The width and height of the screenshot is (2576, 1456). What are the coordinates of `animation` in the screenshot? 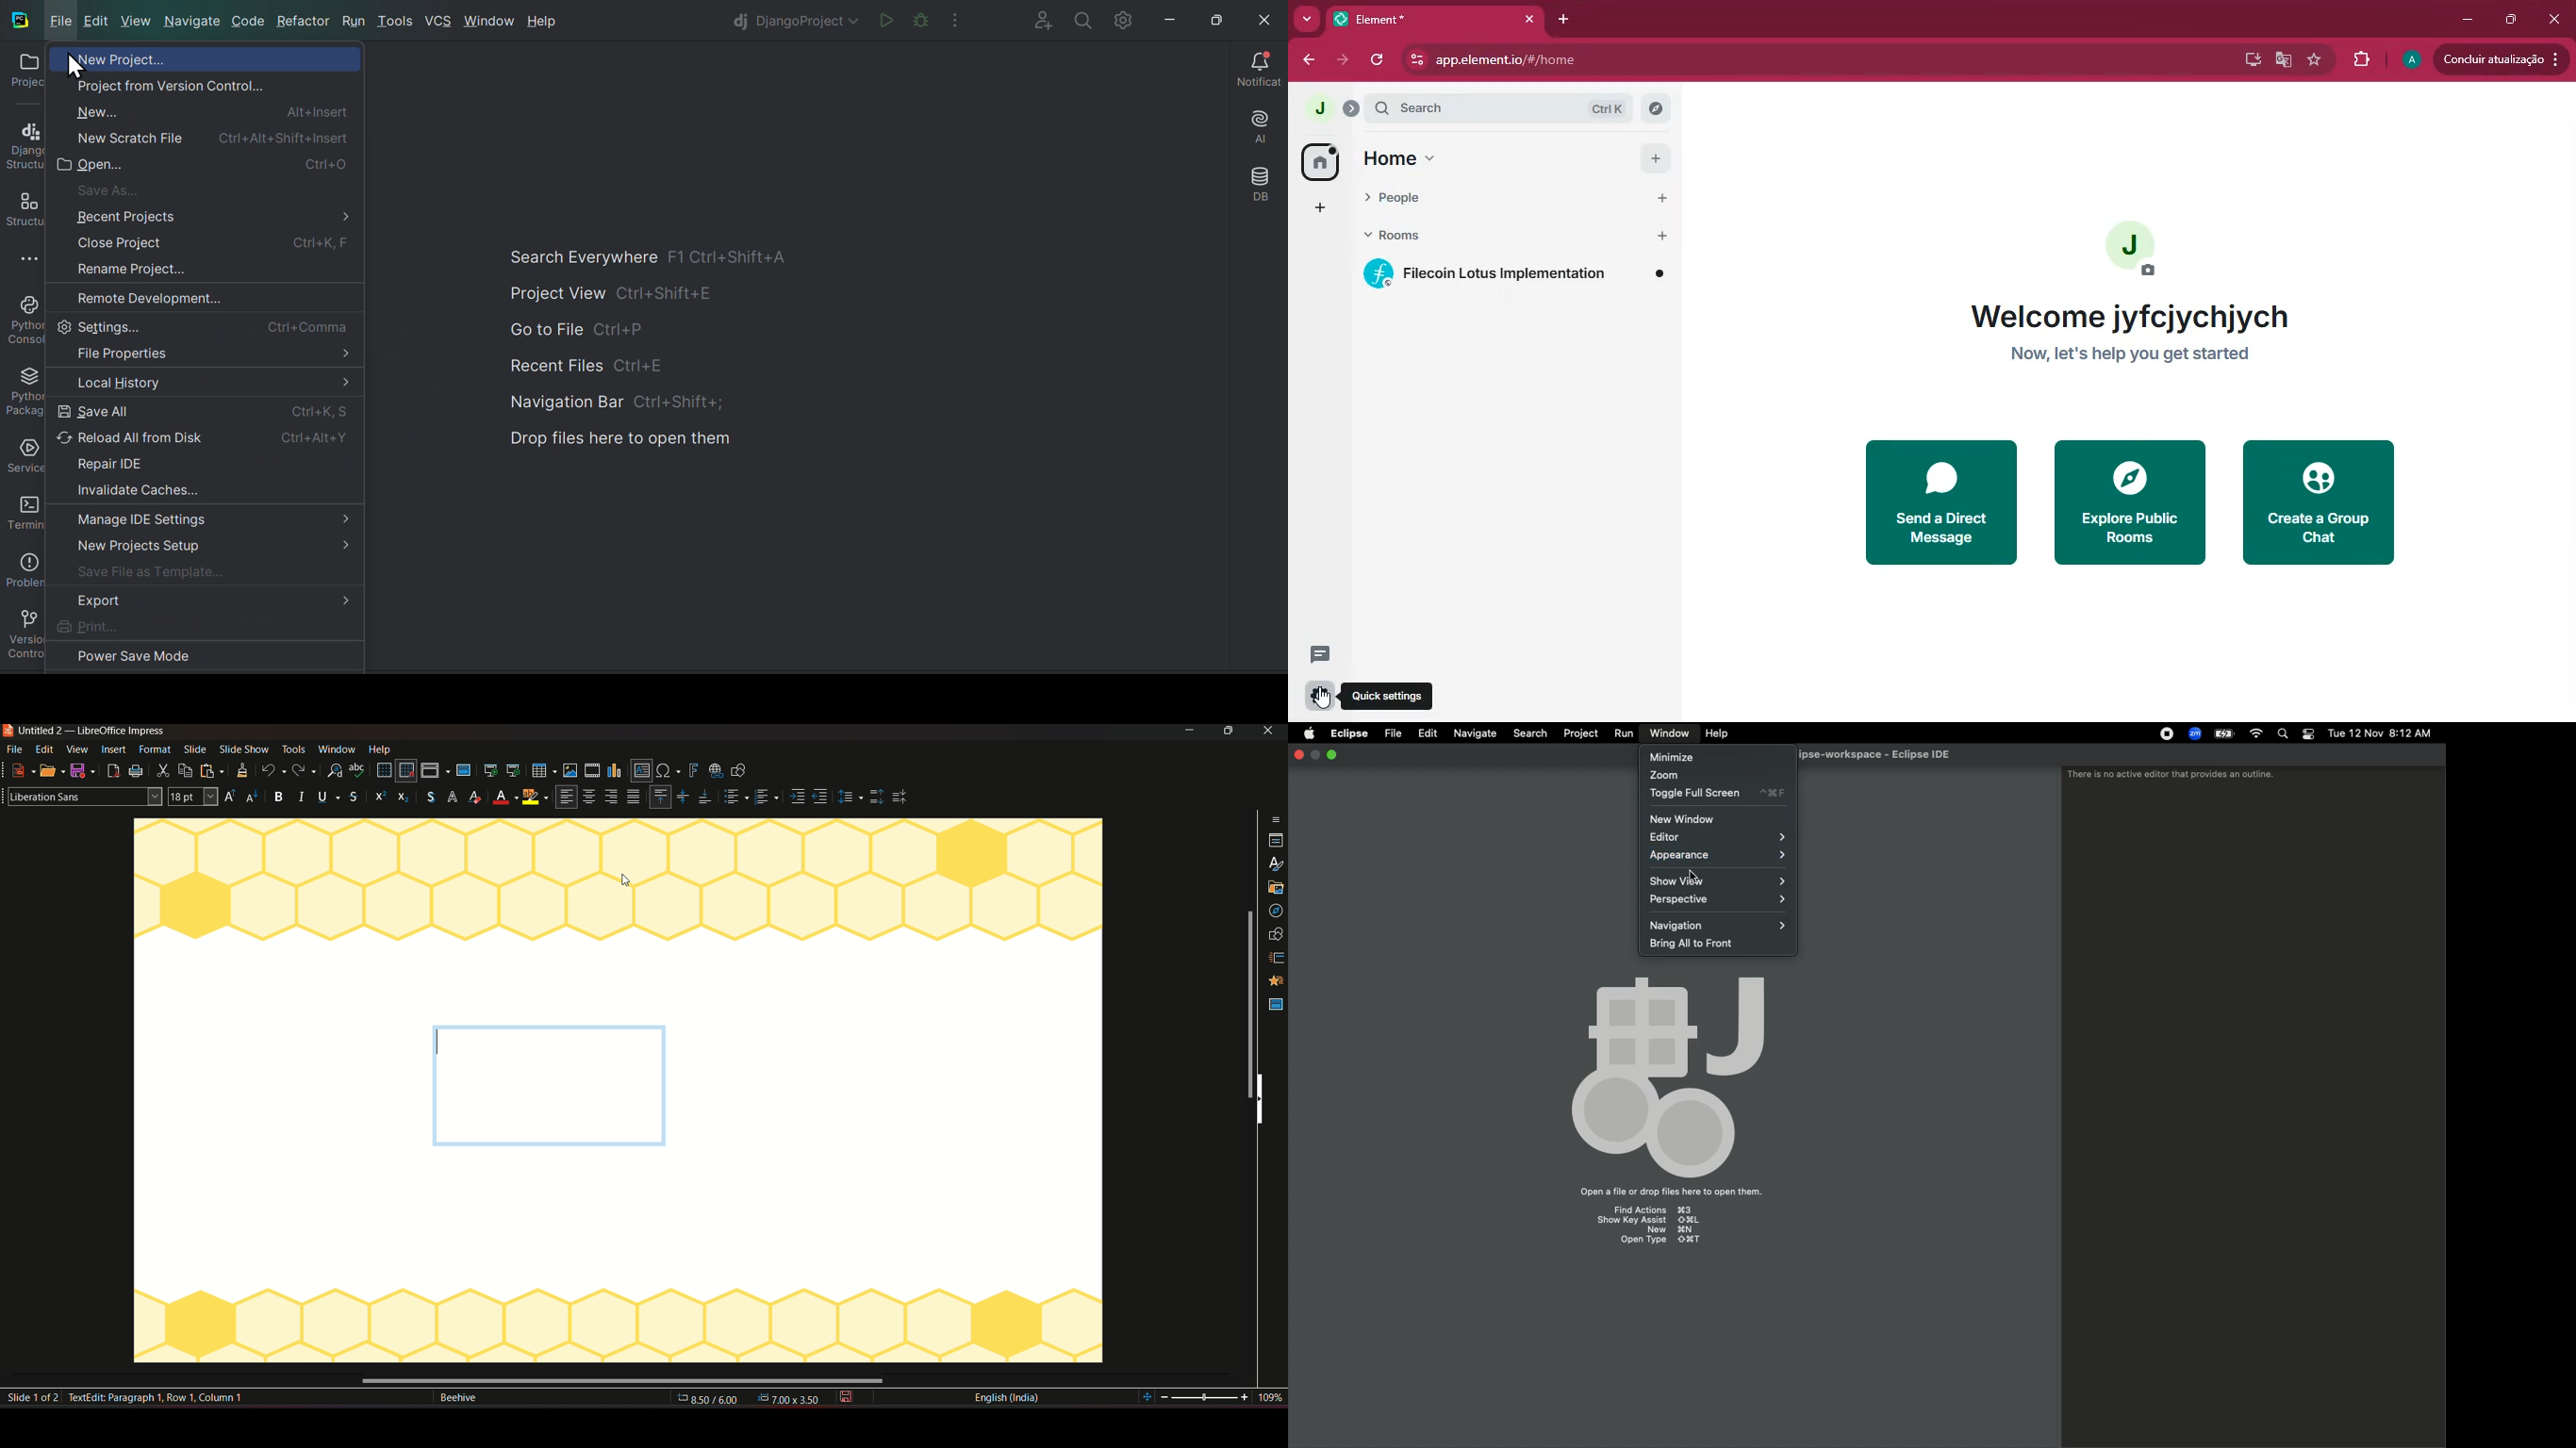 It's located at (1275, 954).